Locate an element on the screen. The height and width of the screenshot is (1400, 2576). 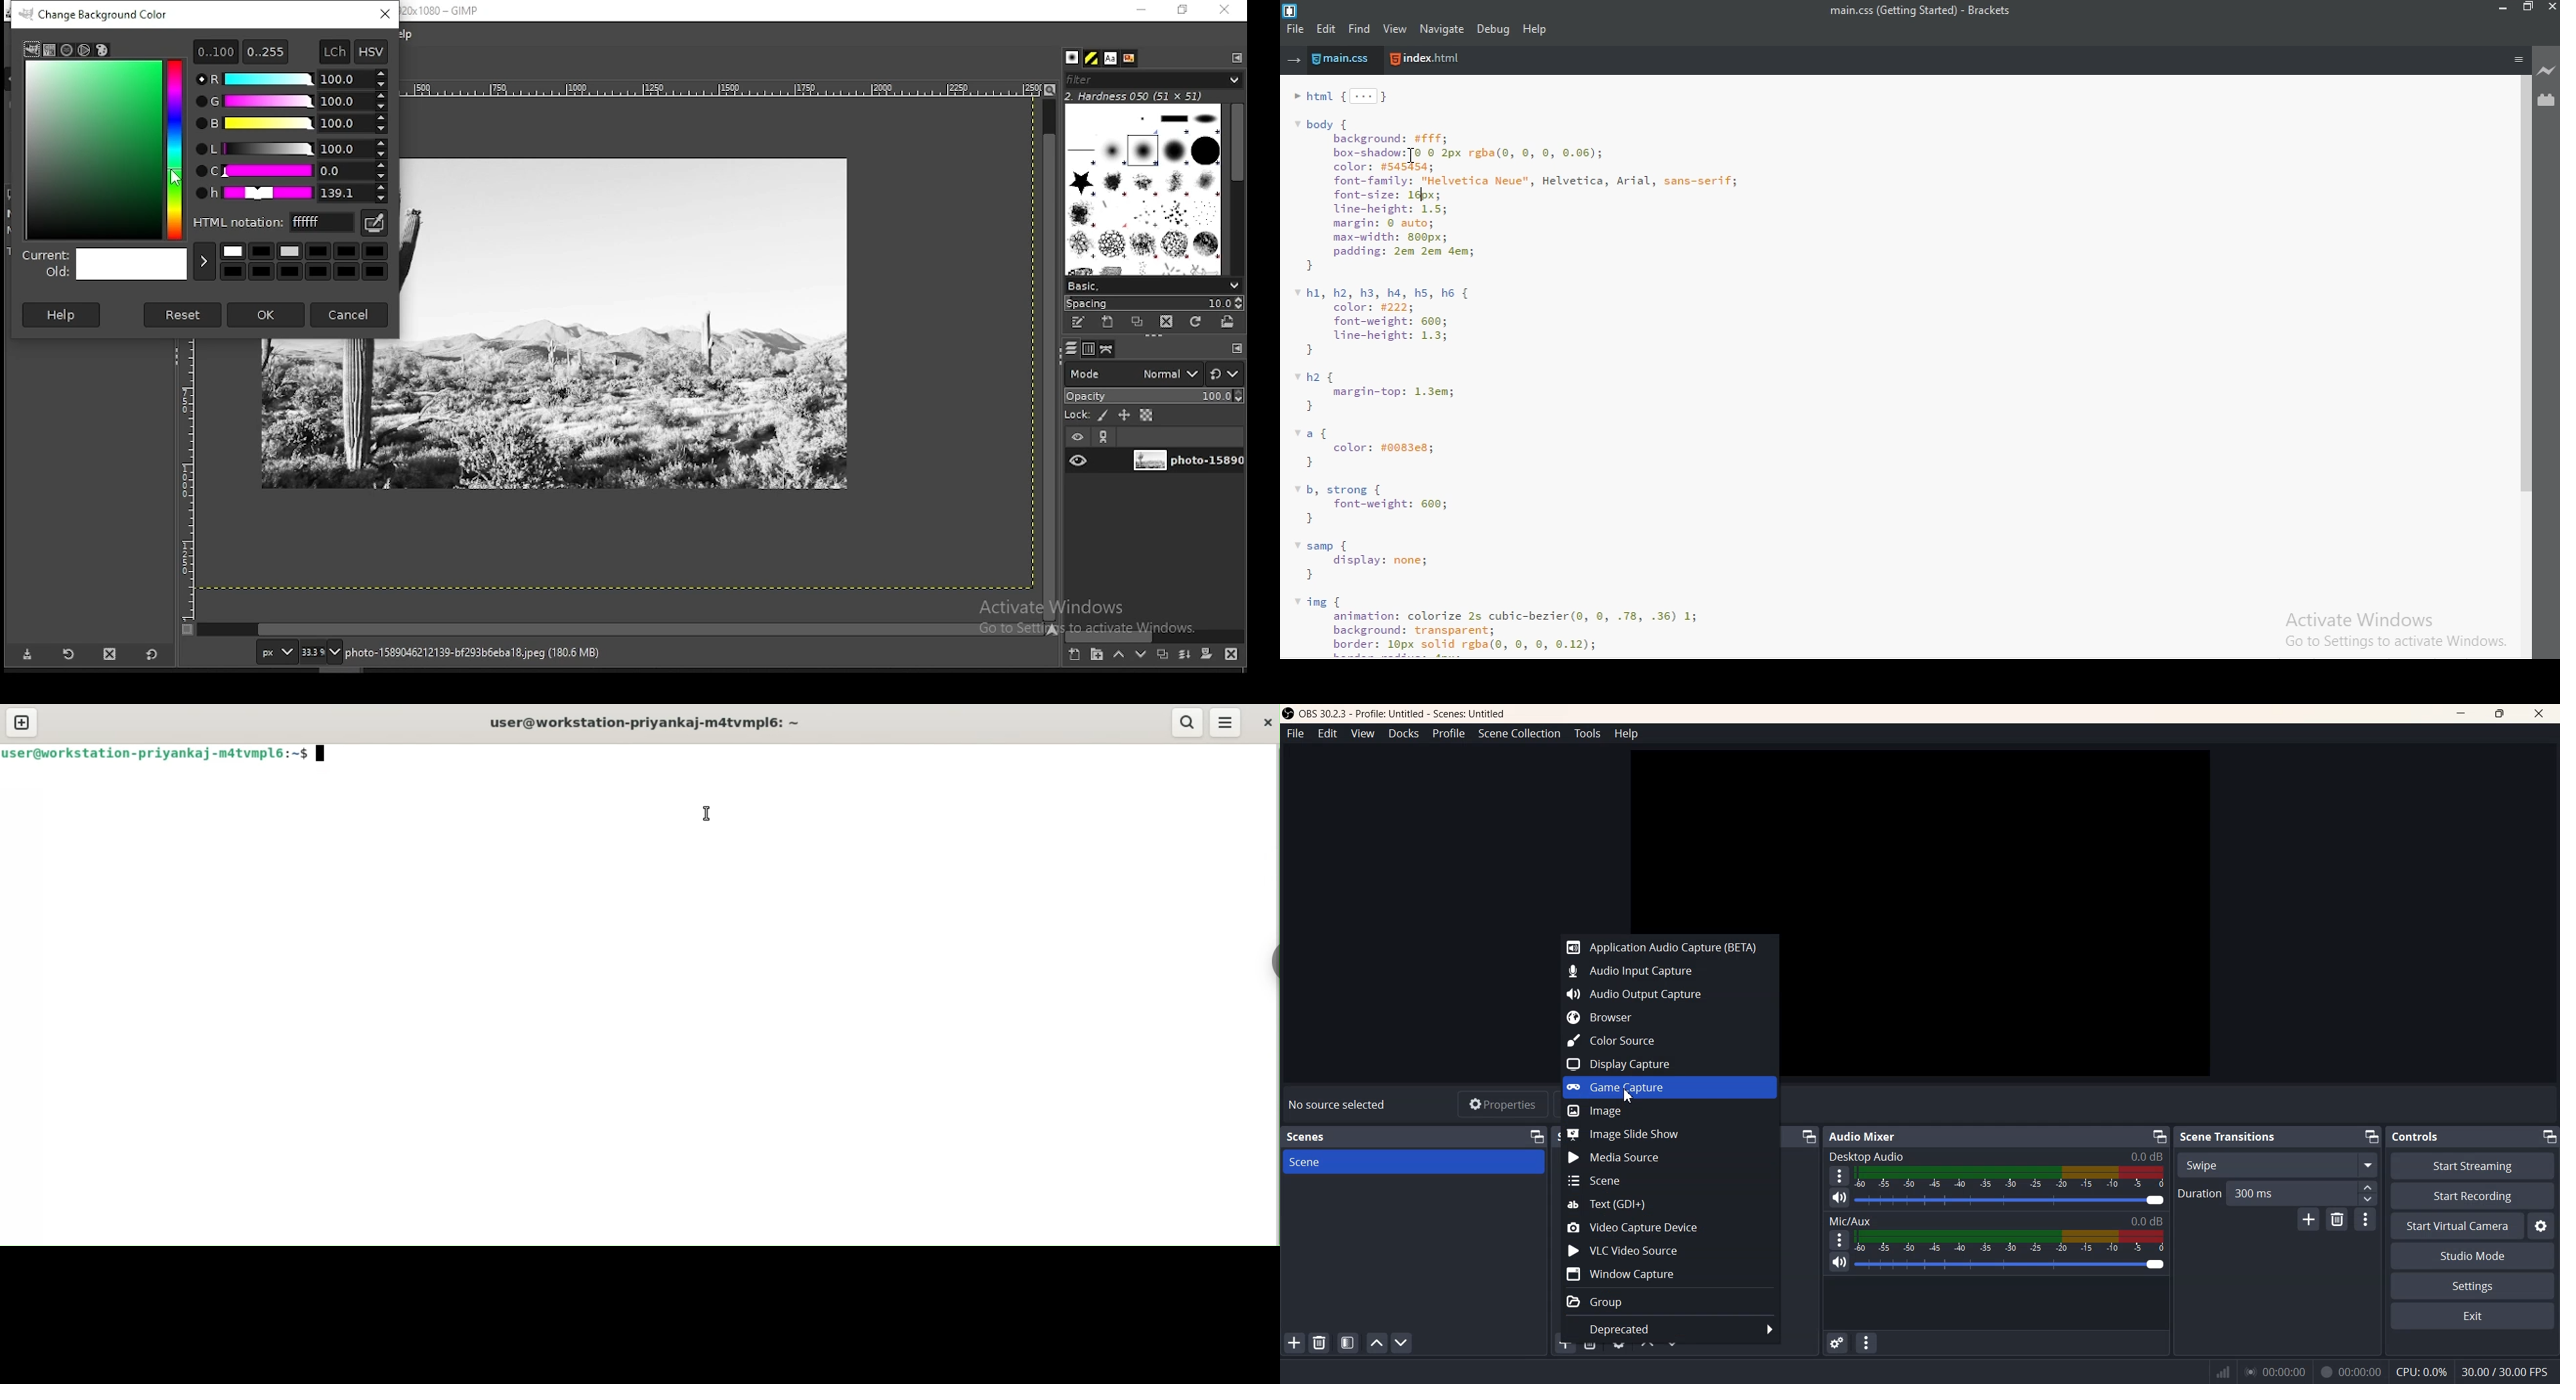
Group is located at coordinates (1670, 1302).